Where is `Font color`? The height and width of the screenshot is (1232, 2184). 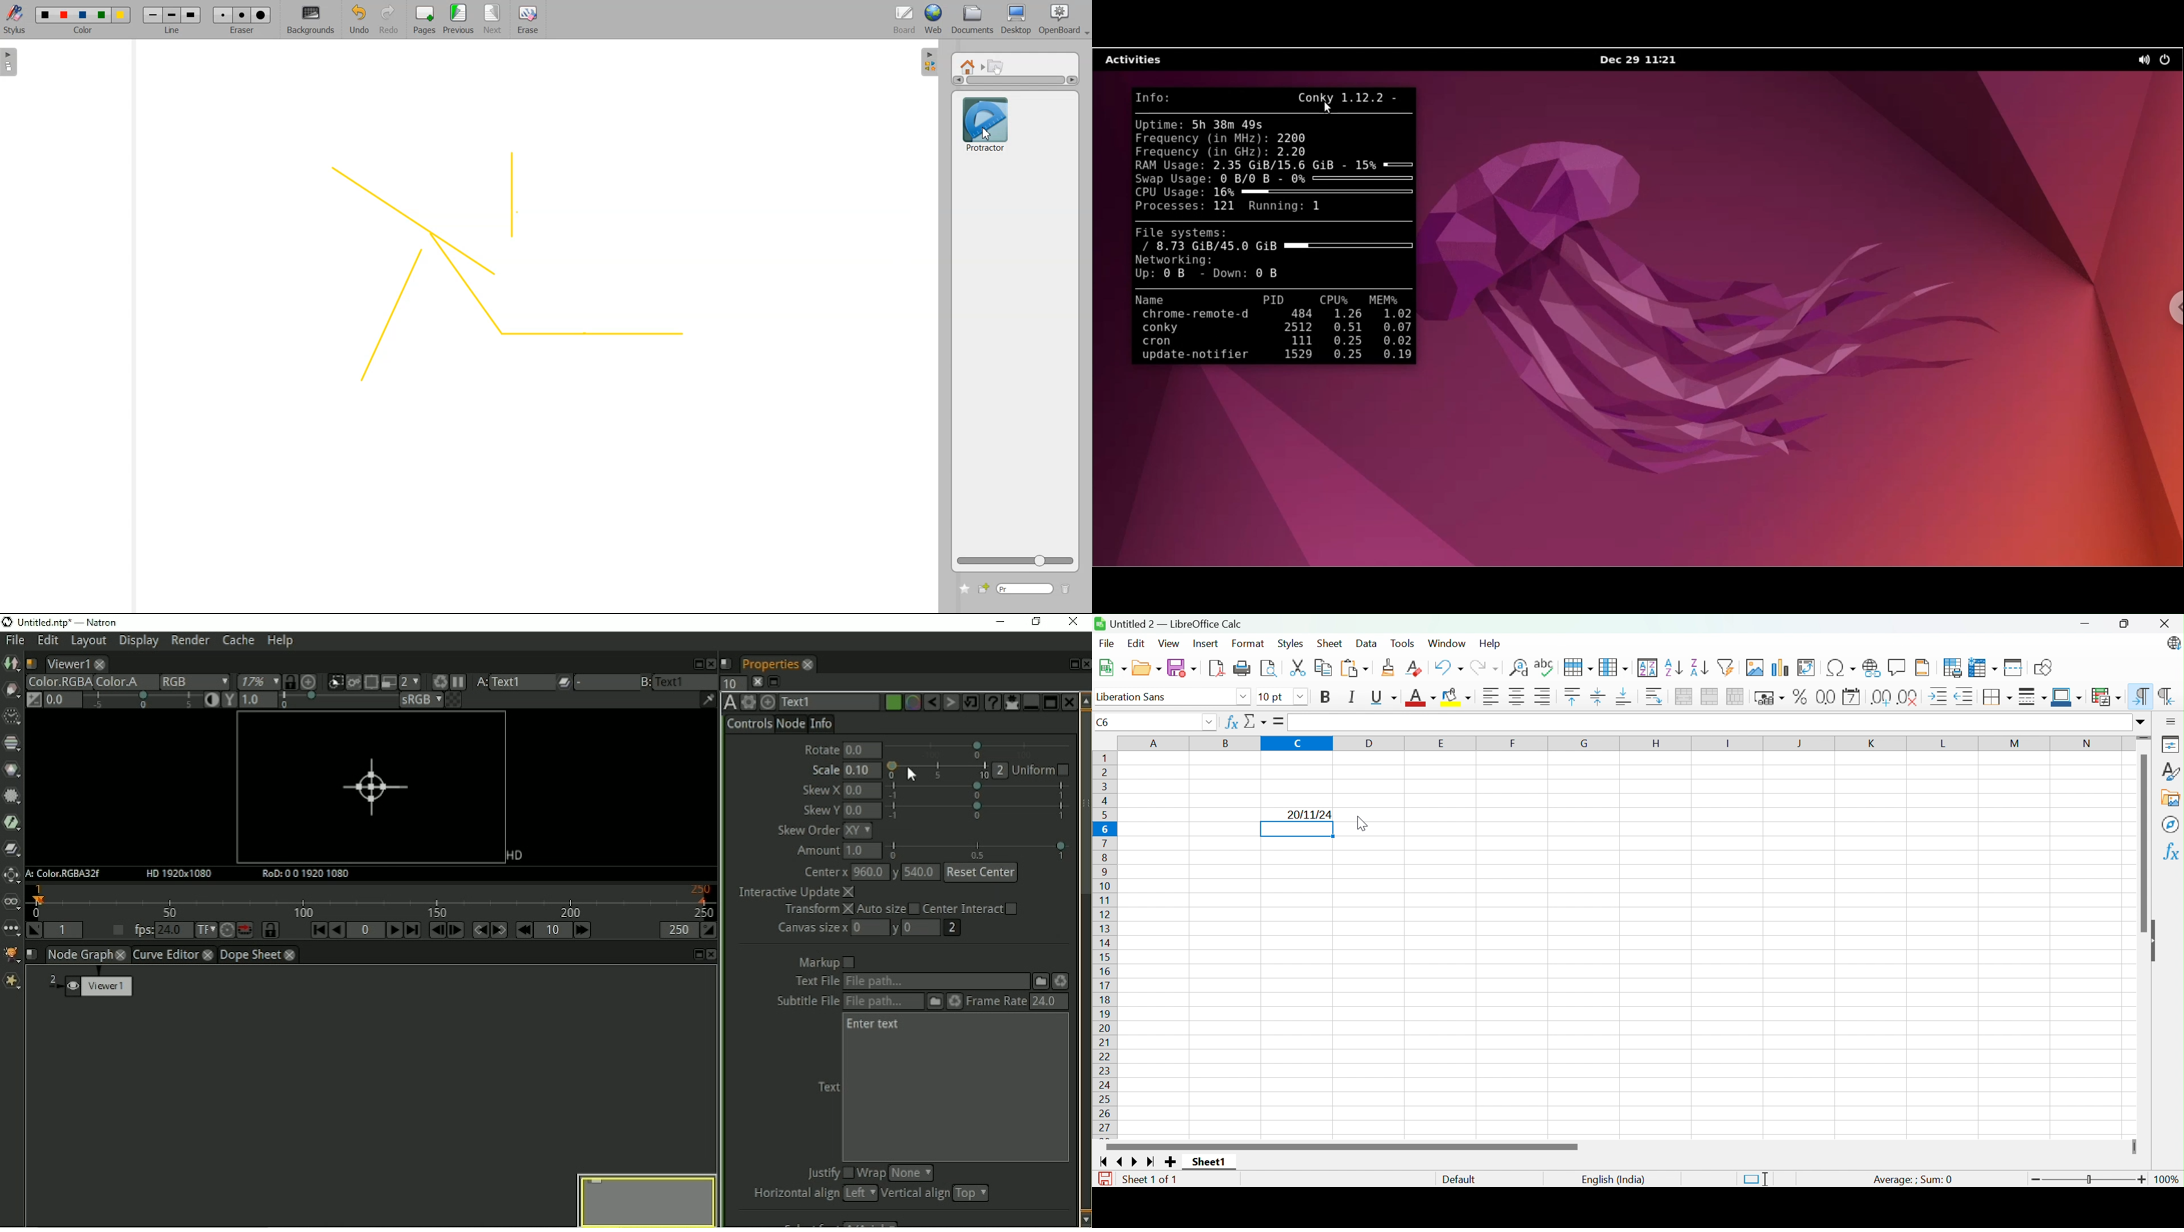
Font color is located at coordinates (1422, 699).